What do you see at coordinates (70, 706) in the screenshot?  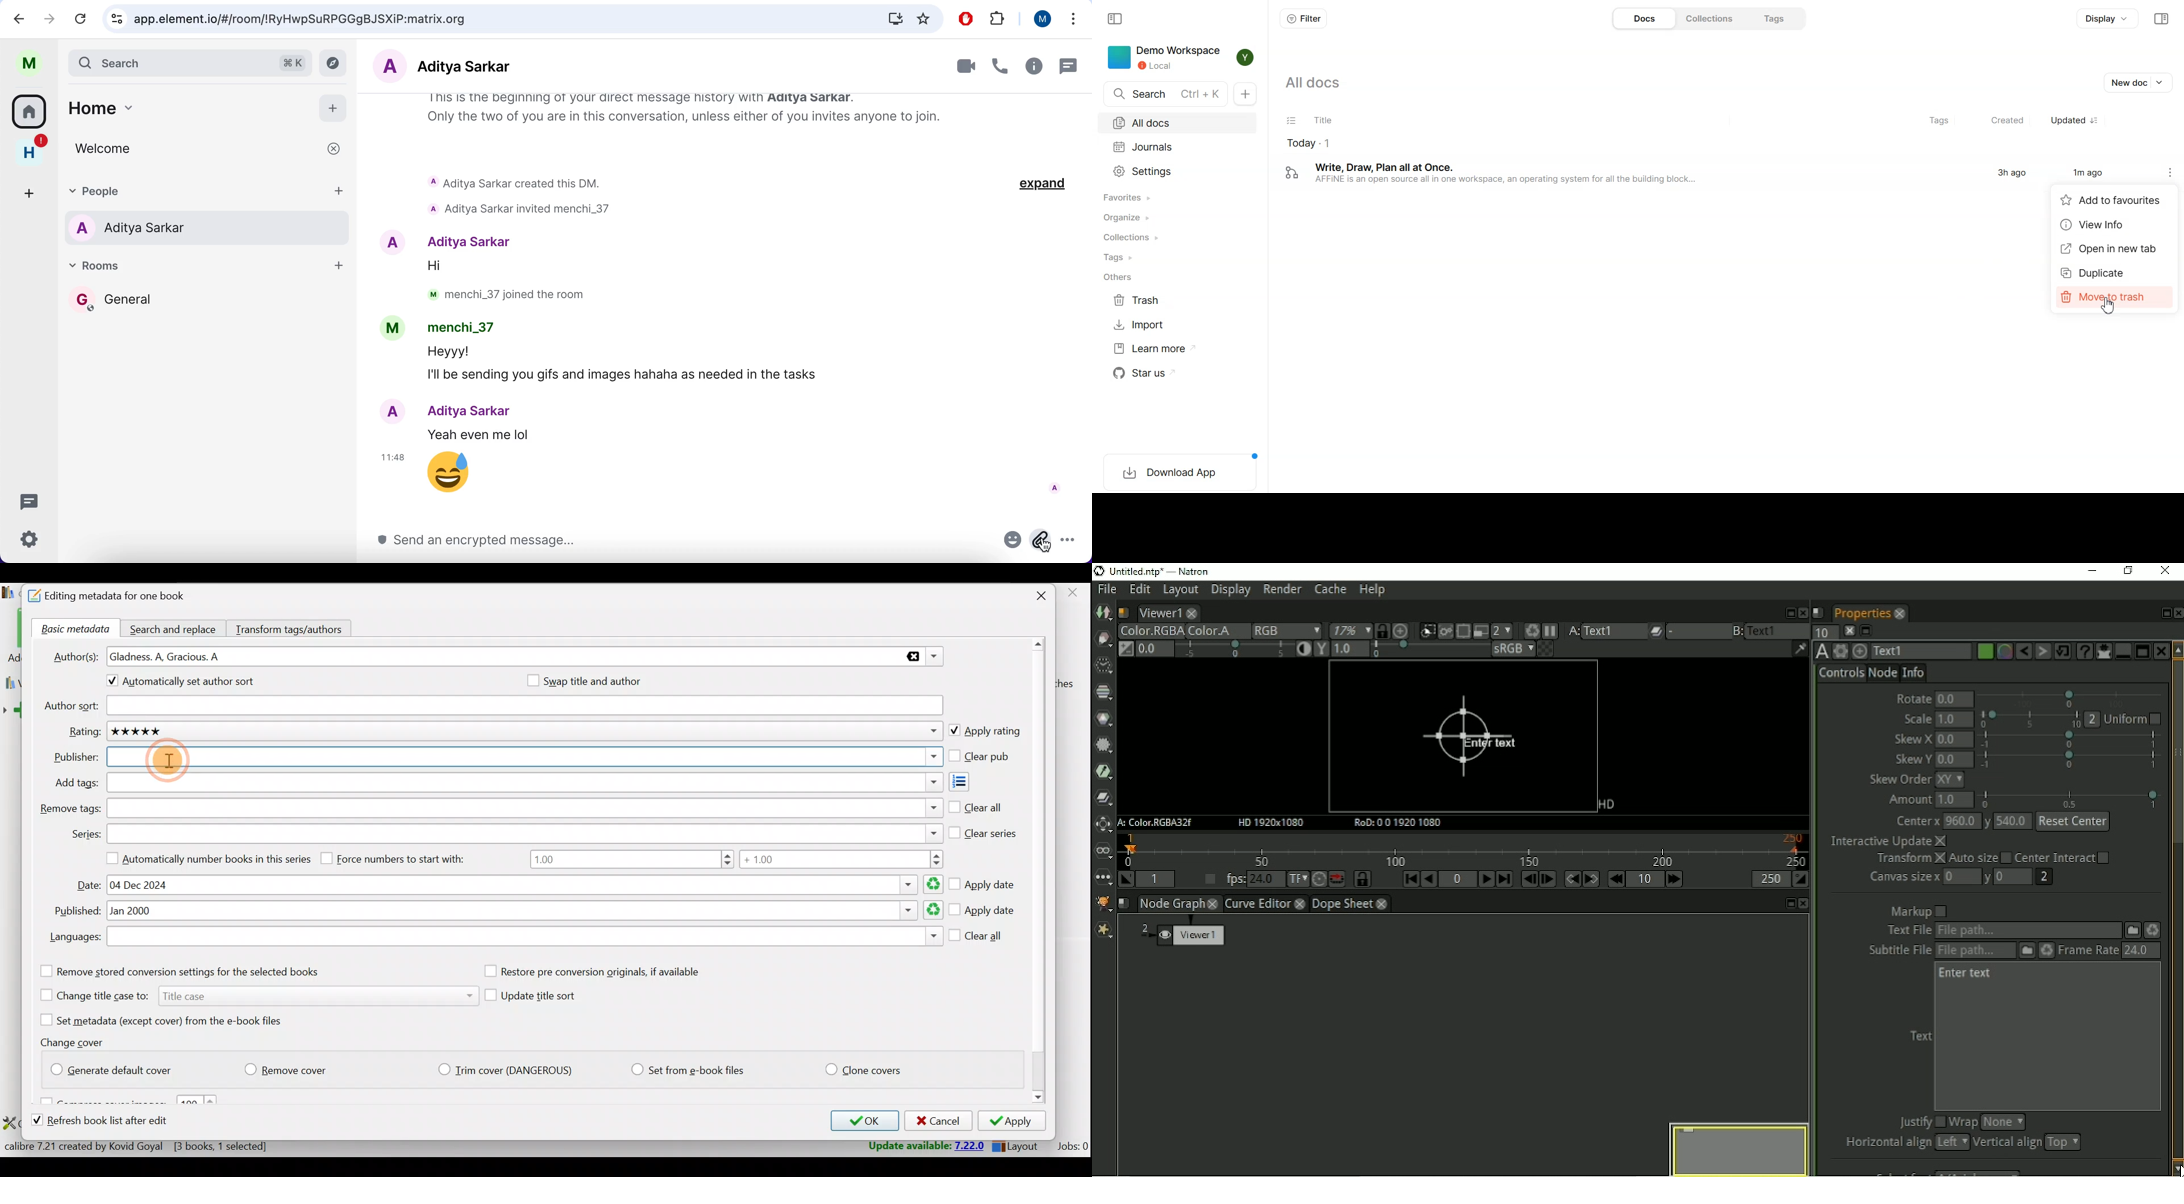 I see `Author sort:` at bounding box center [70, 706].